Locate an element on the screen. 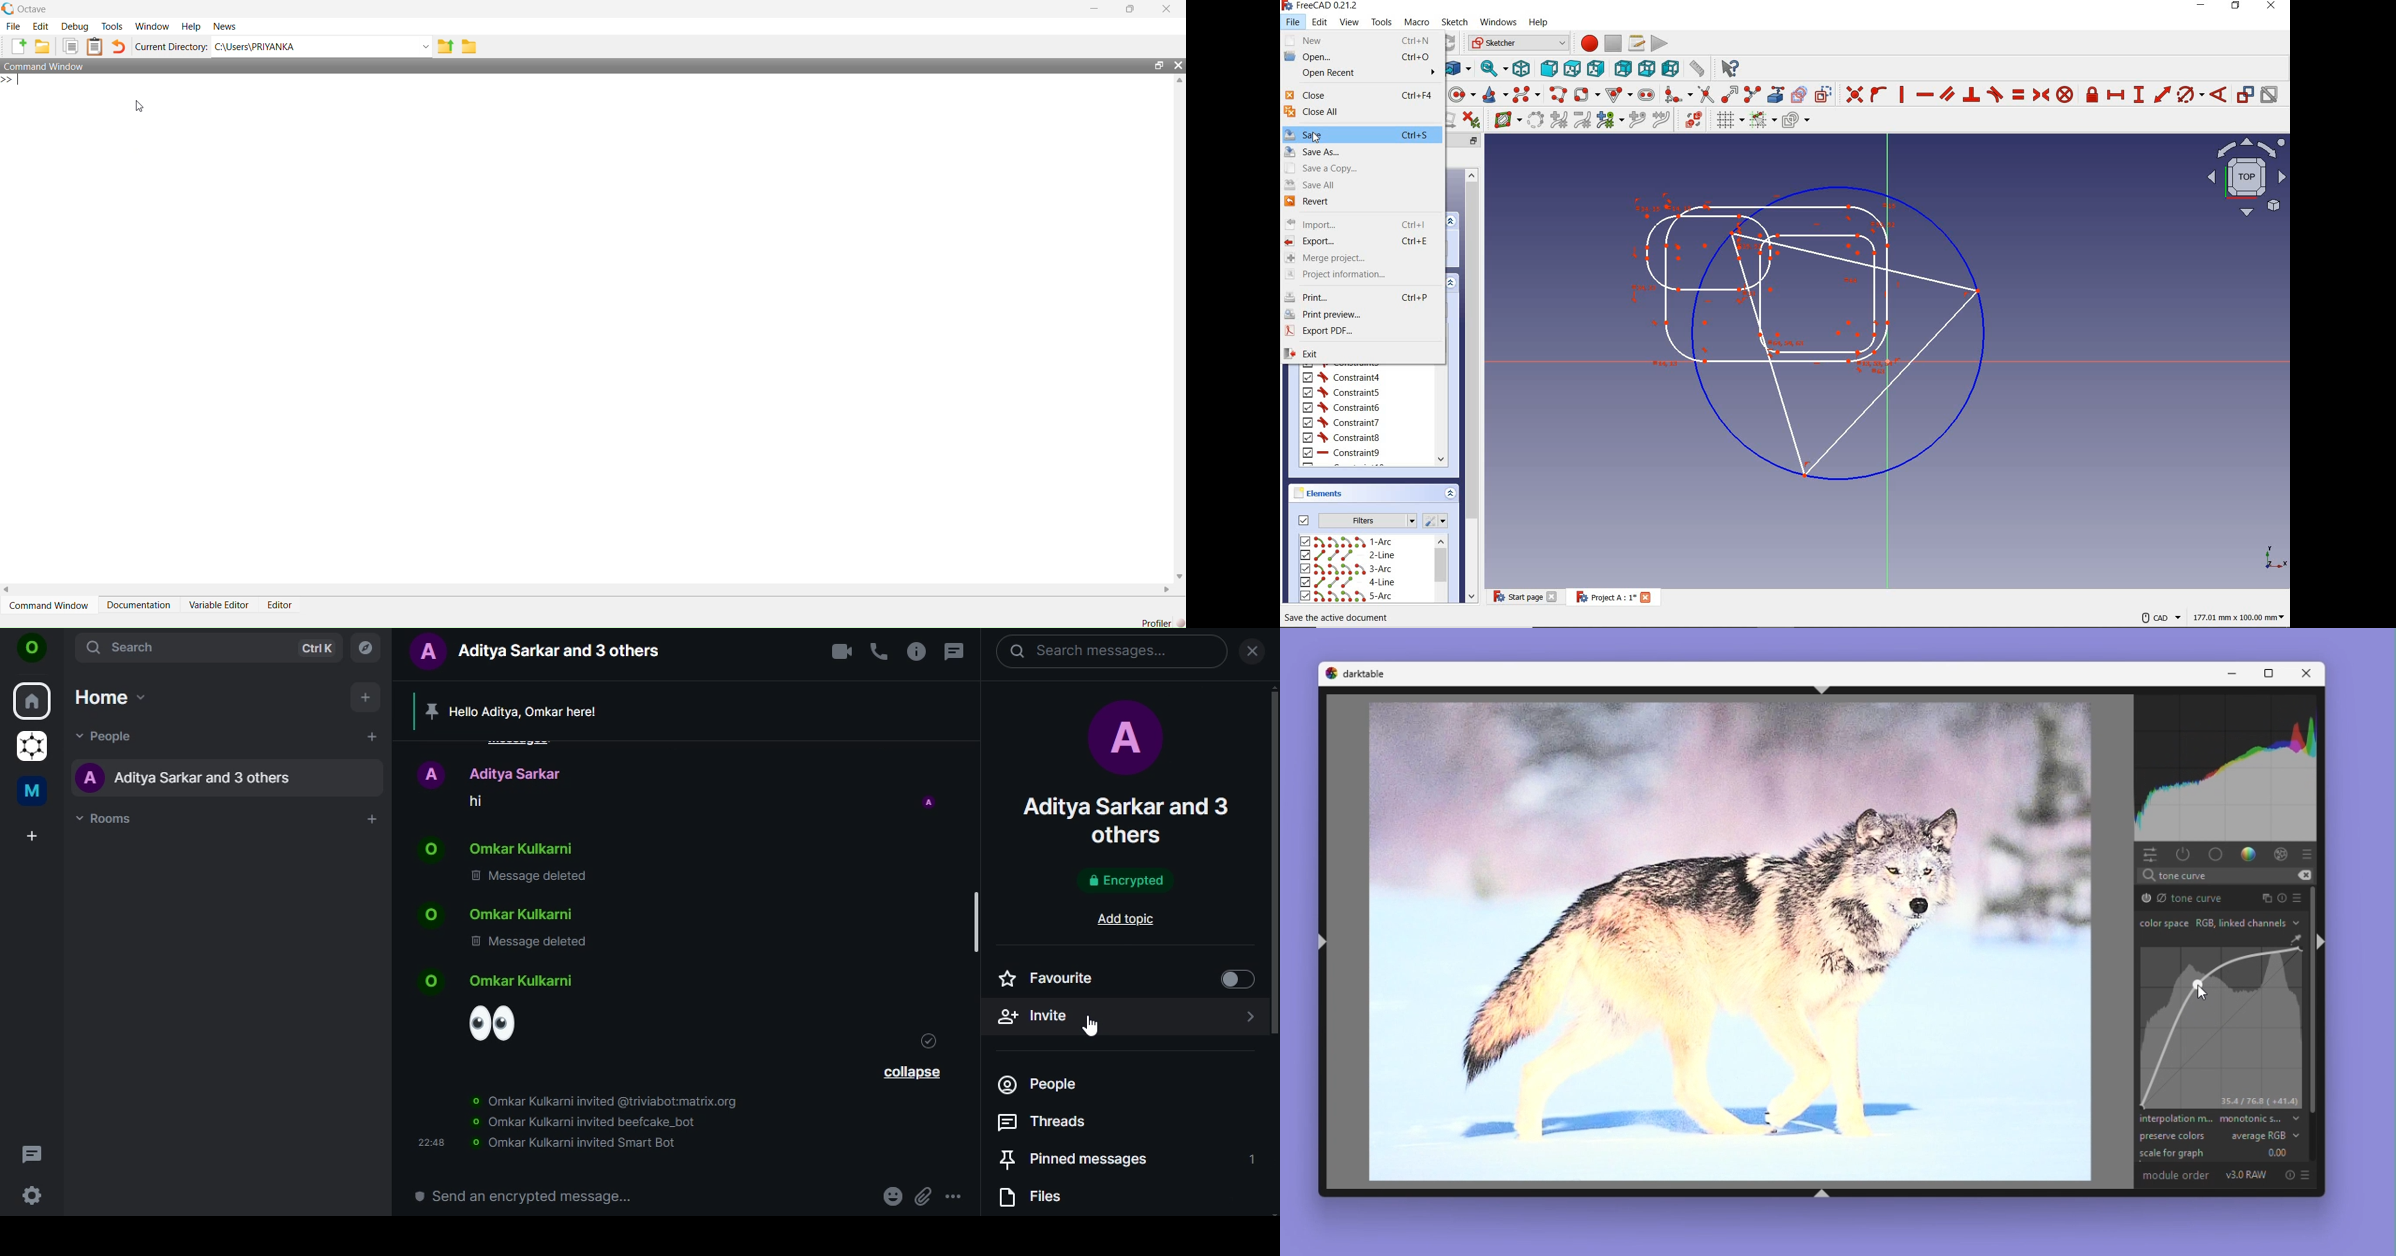 Image resolution: width=2408 pixels, height=1260 pixels. remove axes allignment is located at coordinates (1453, 121).